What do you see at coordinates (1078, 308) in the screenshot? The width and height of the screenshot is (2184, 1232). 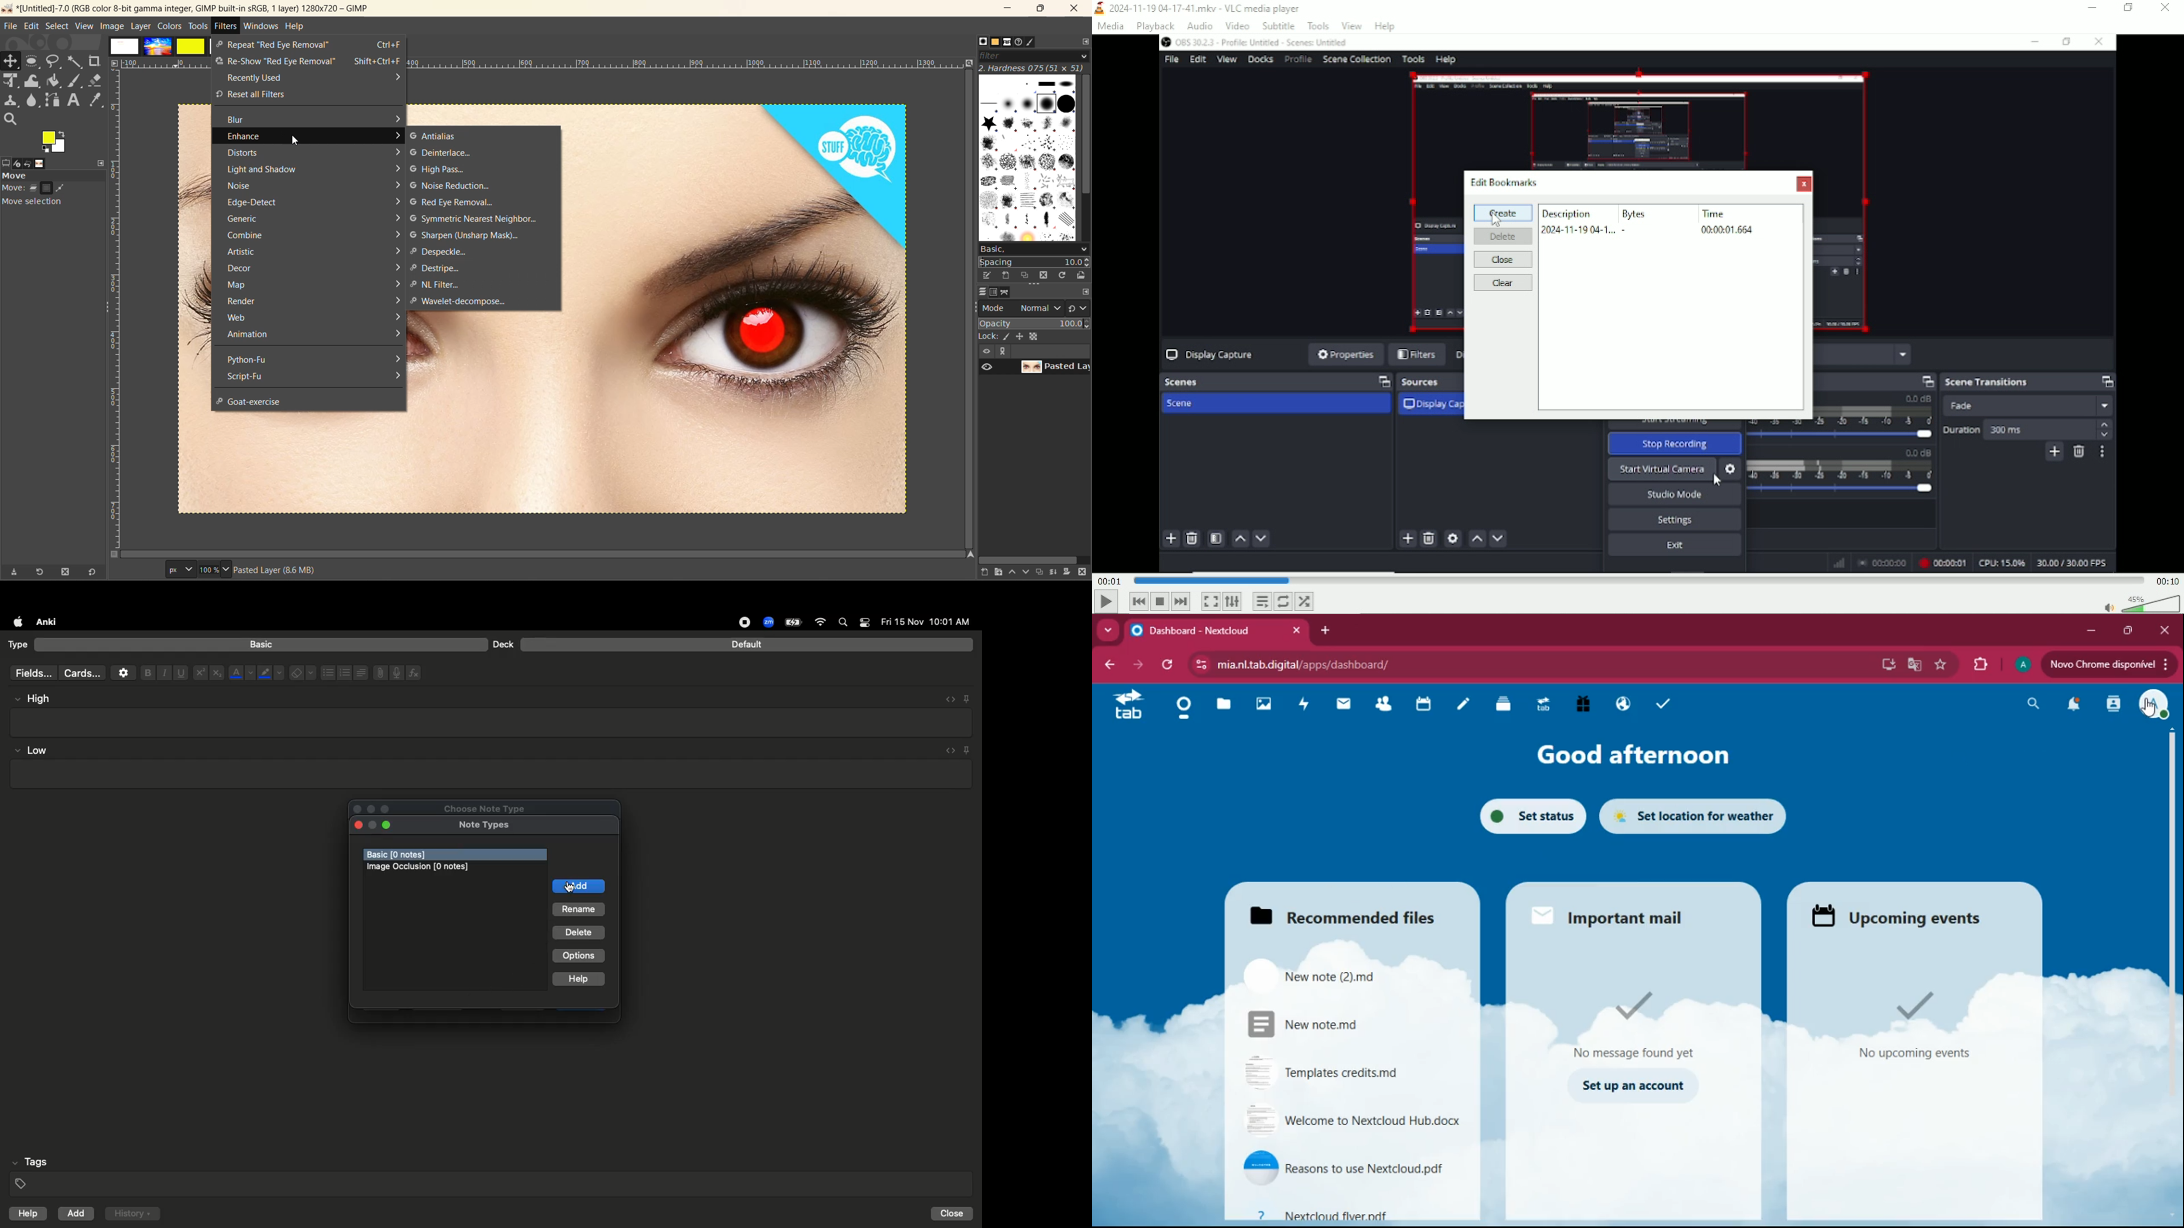 I see `switch to another group` at bounding box center [1078, 308].